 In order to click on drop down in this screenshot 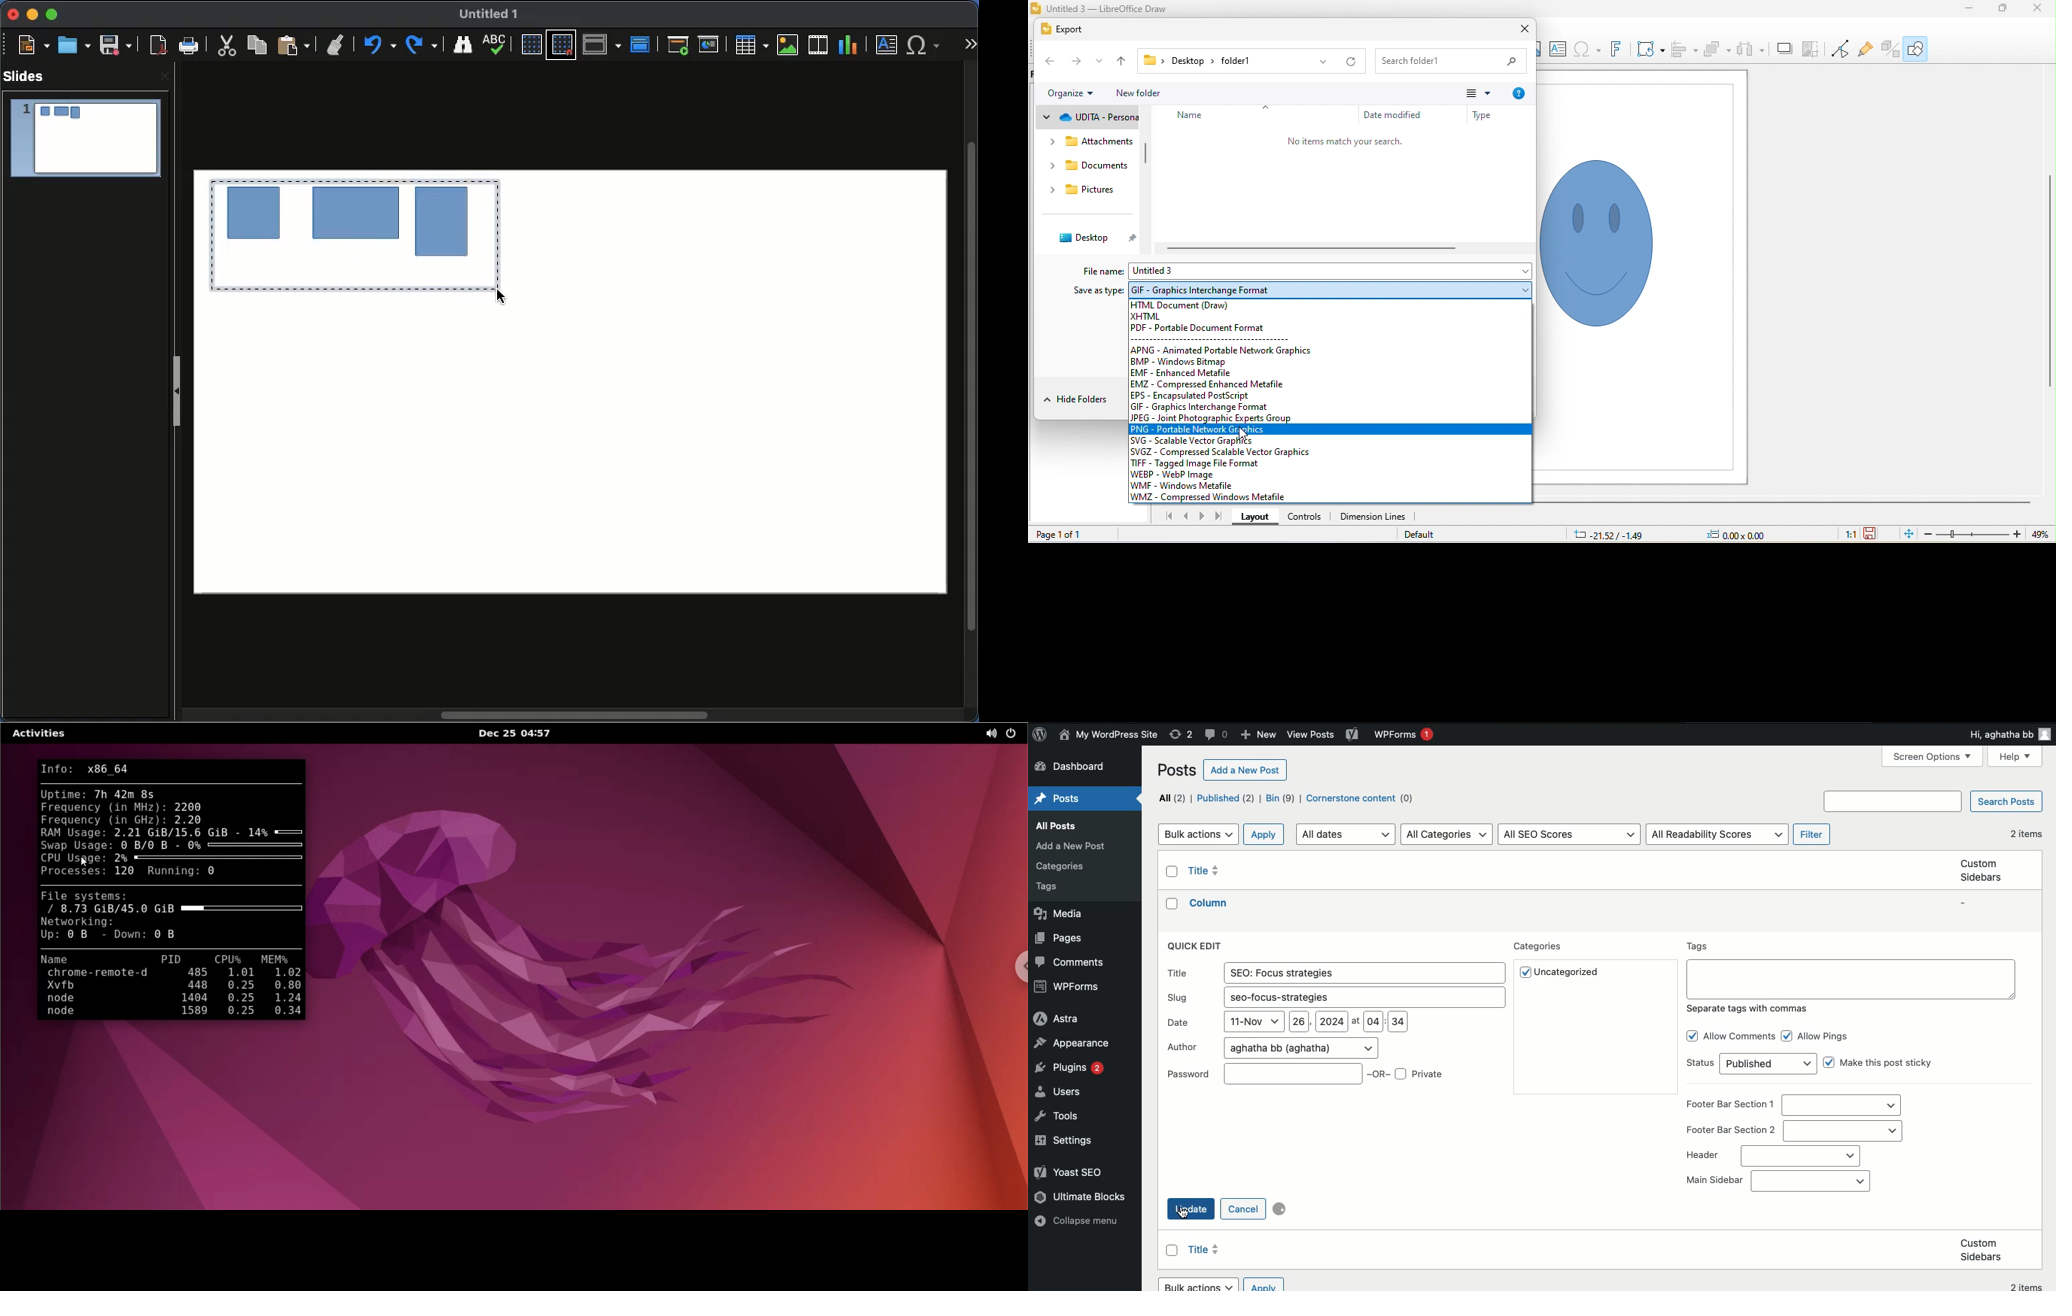, I will do `click(1099, 61)`.